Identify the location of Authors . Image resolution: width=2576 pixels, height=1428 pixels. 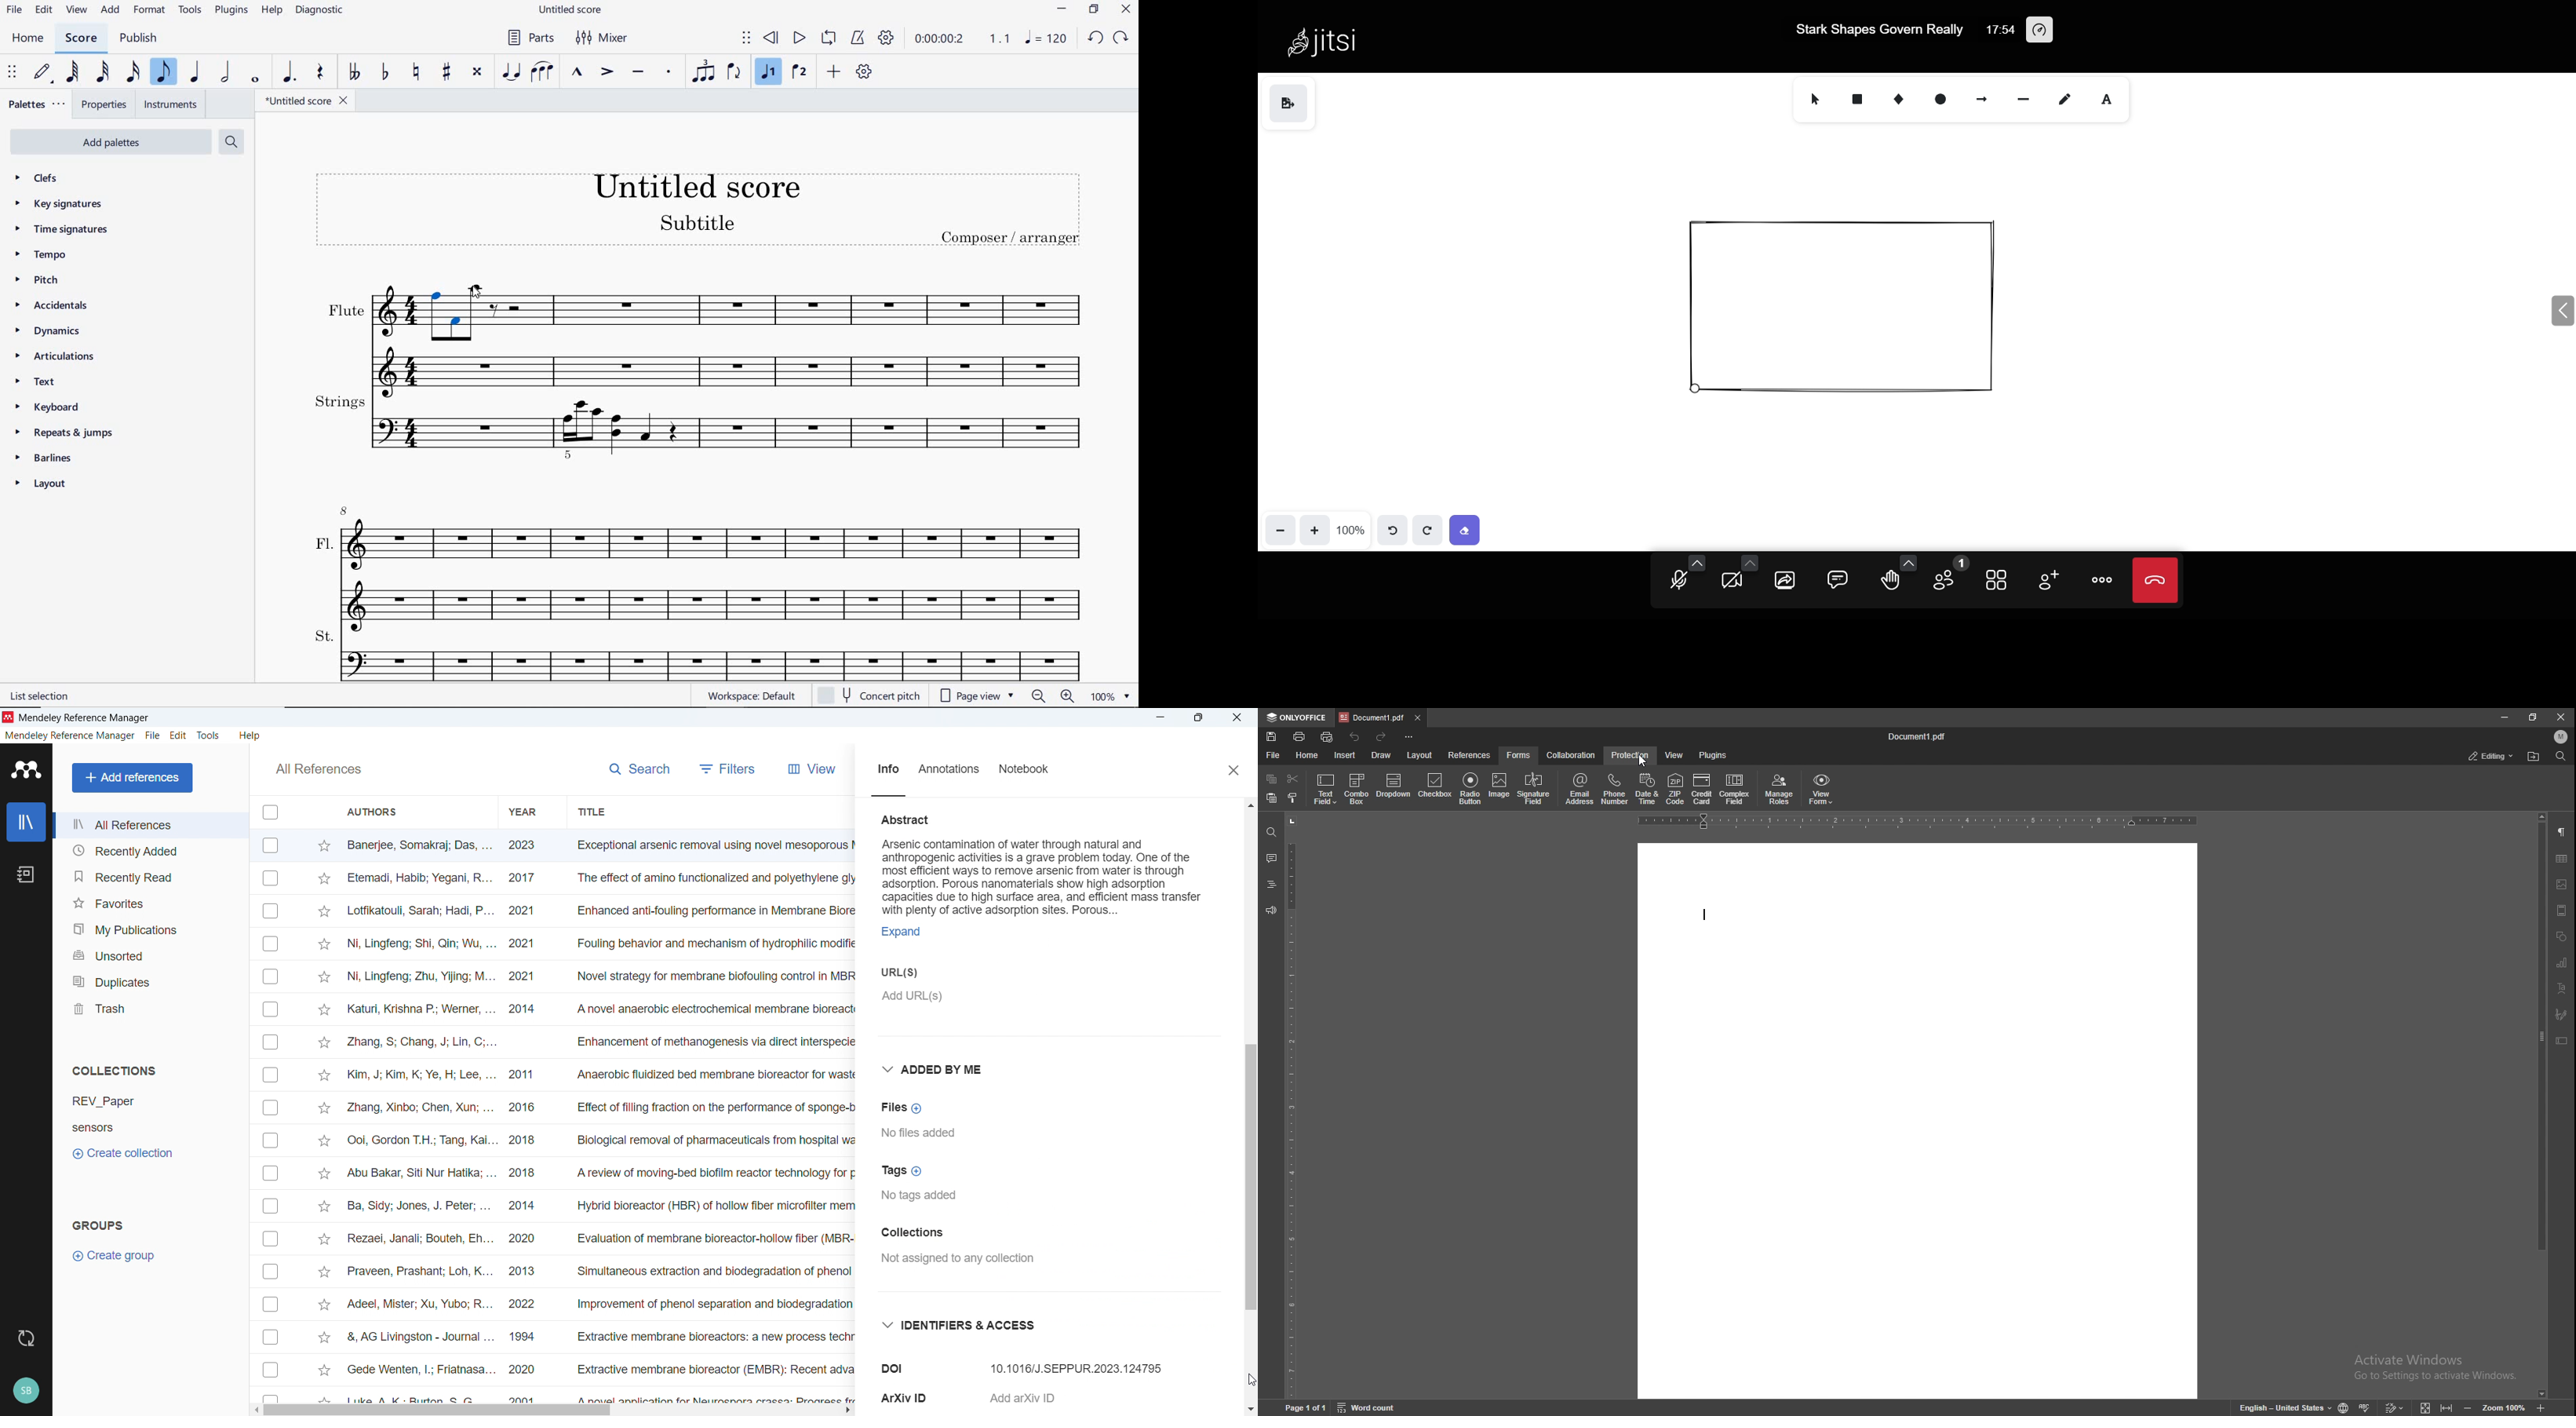
(411, 811).